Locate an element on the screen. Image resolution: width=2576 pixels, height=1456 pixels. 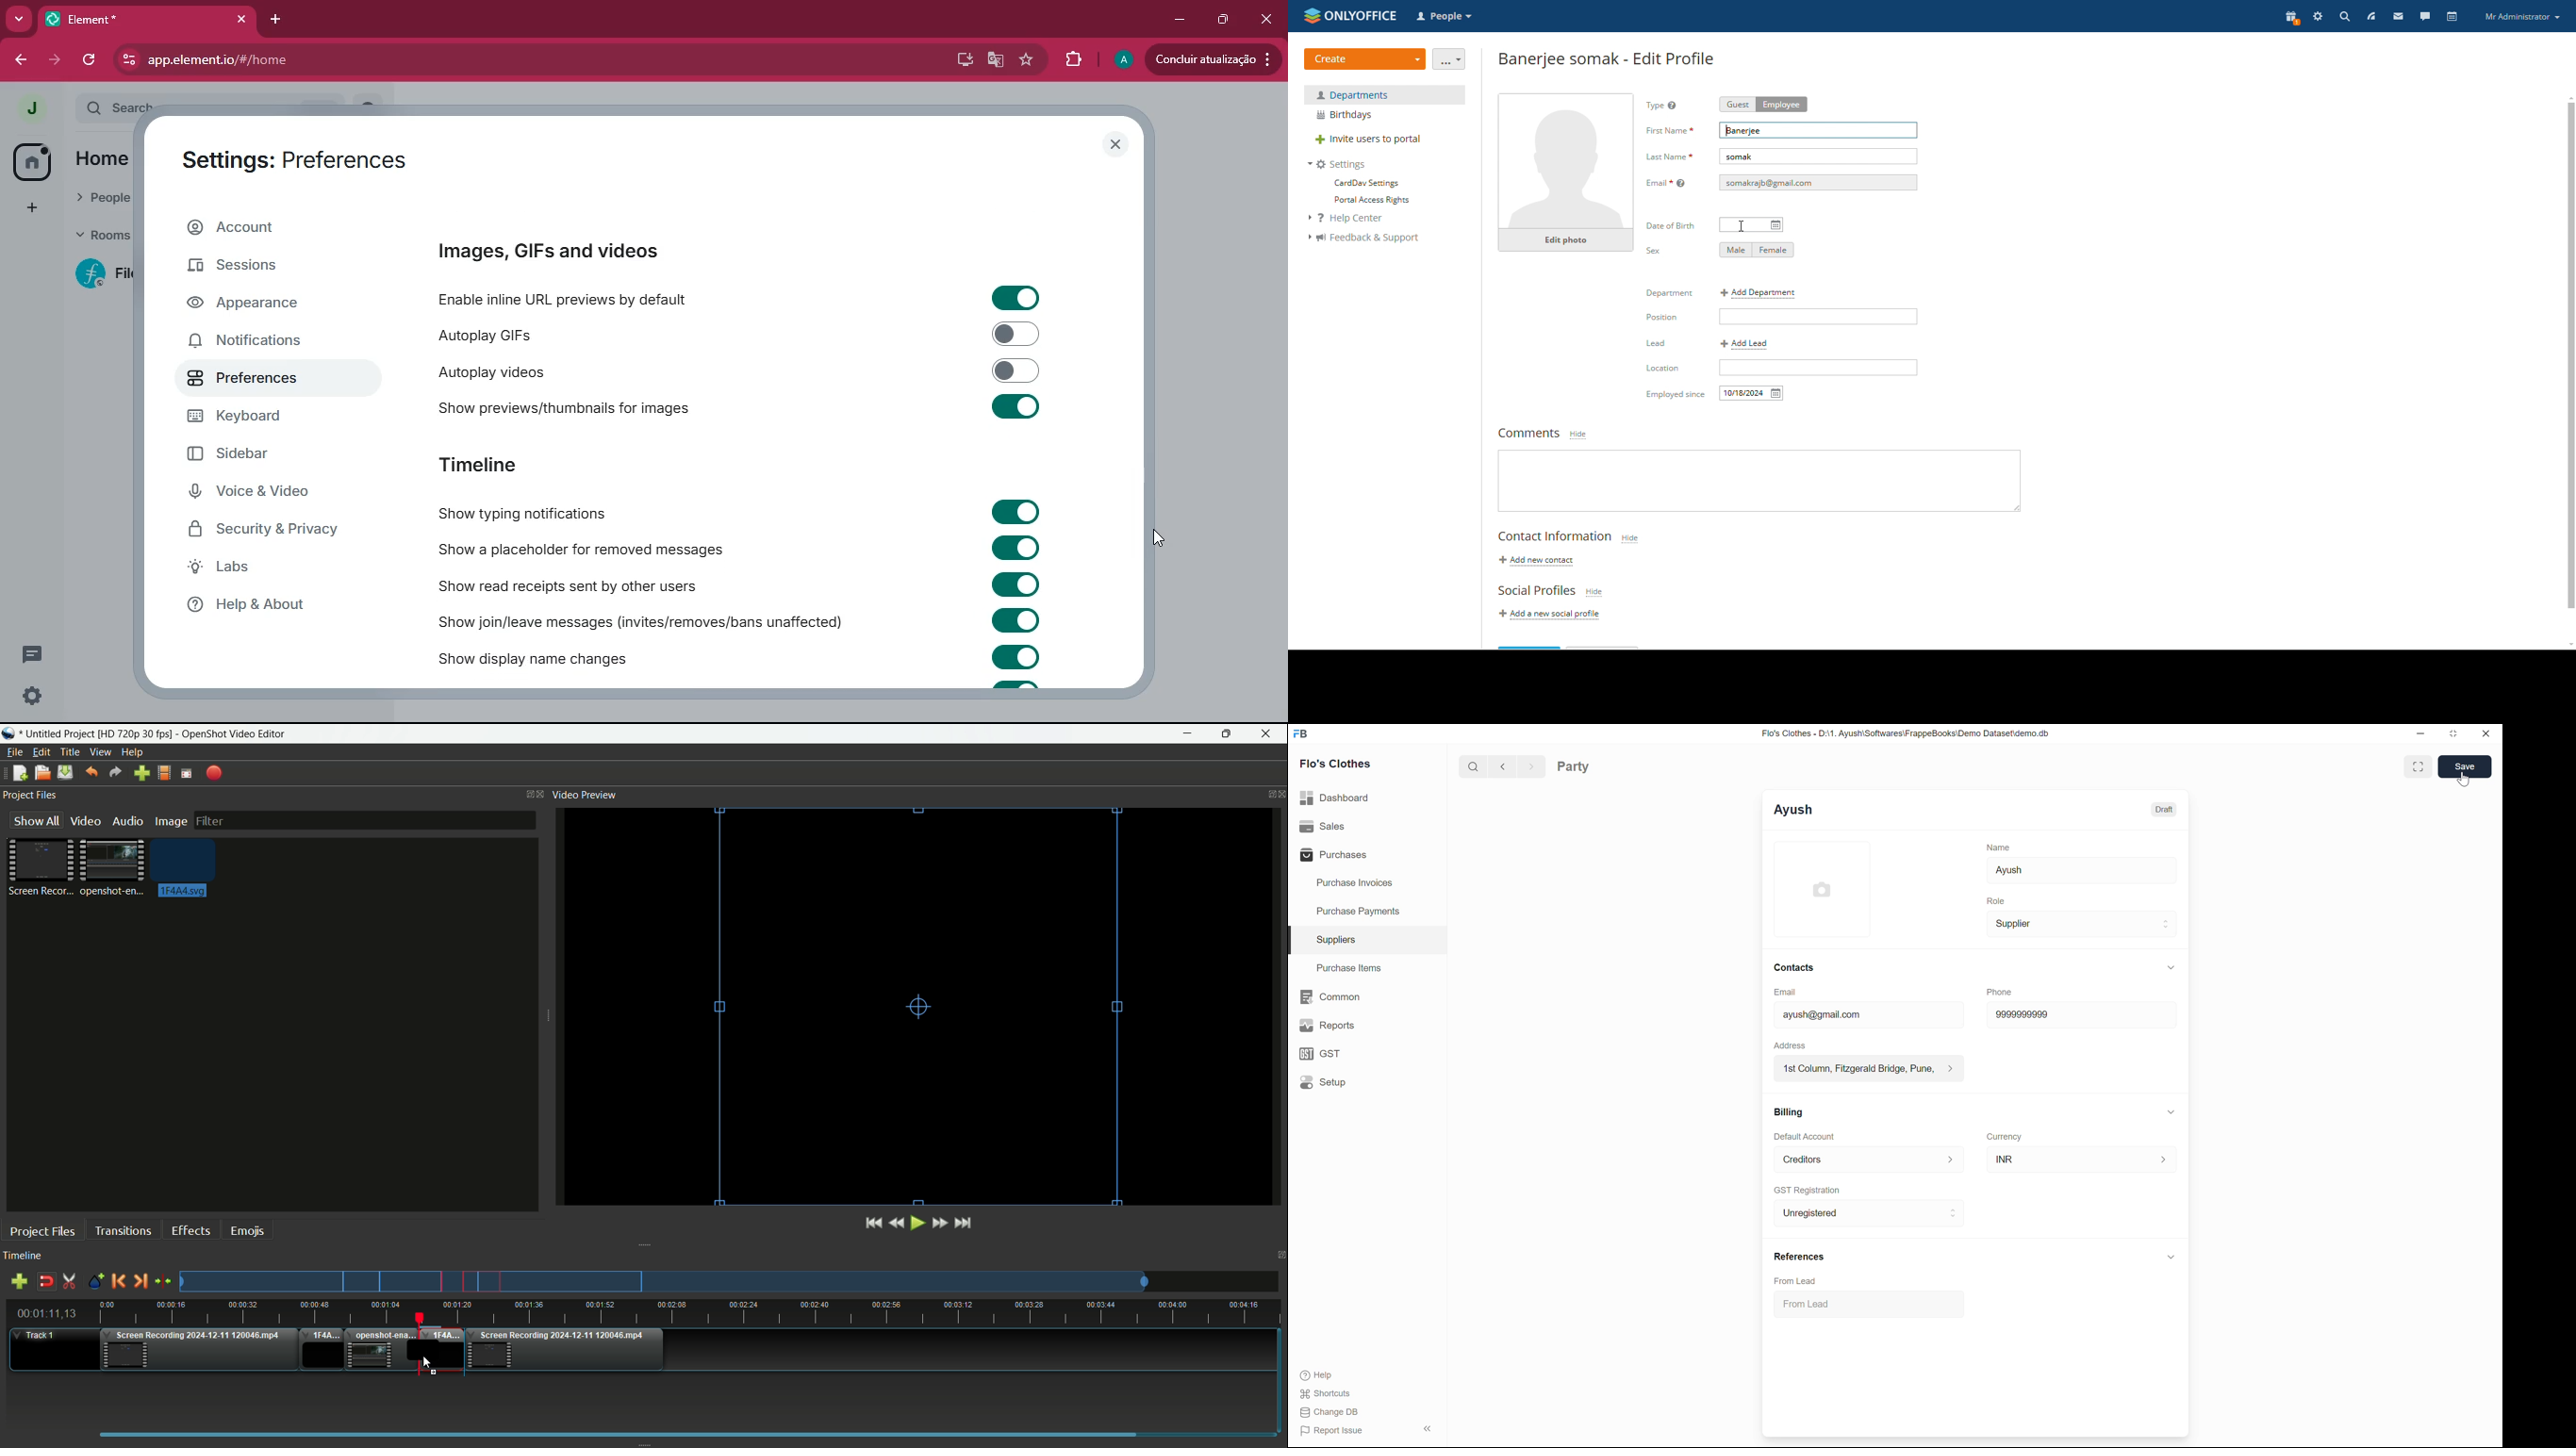
close is located at coordinates (1269, 23).